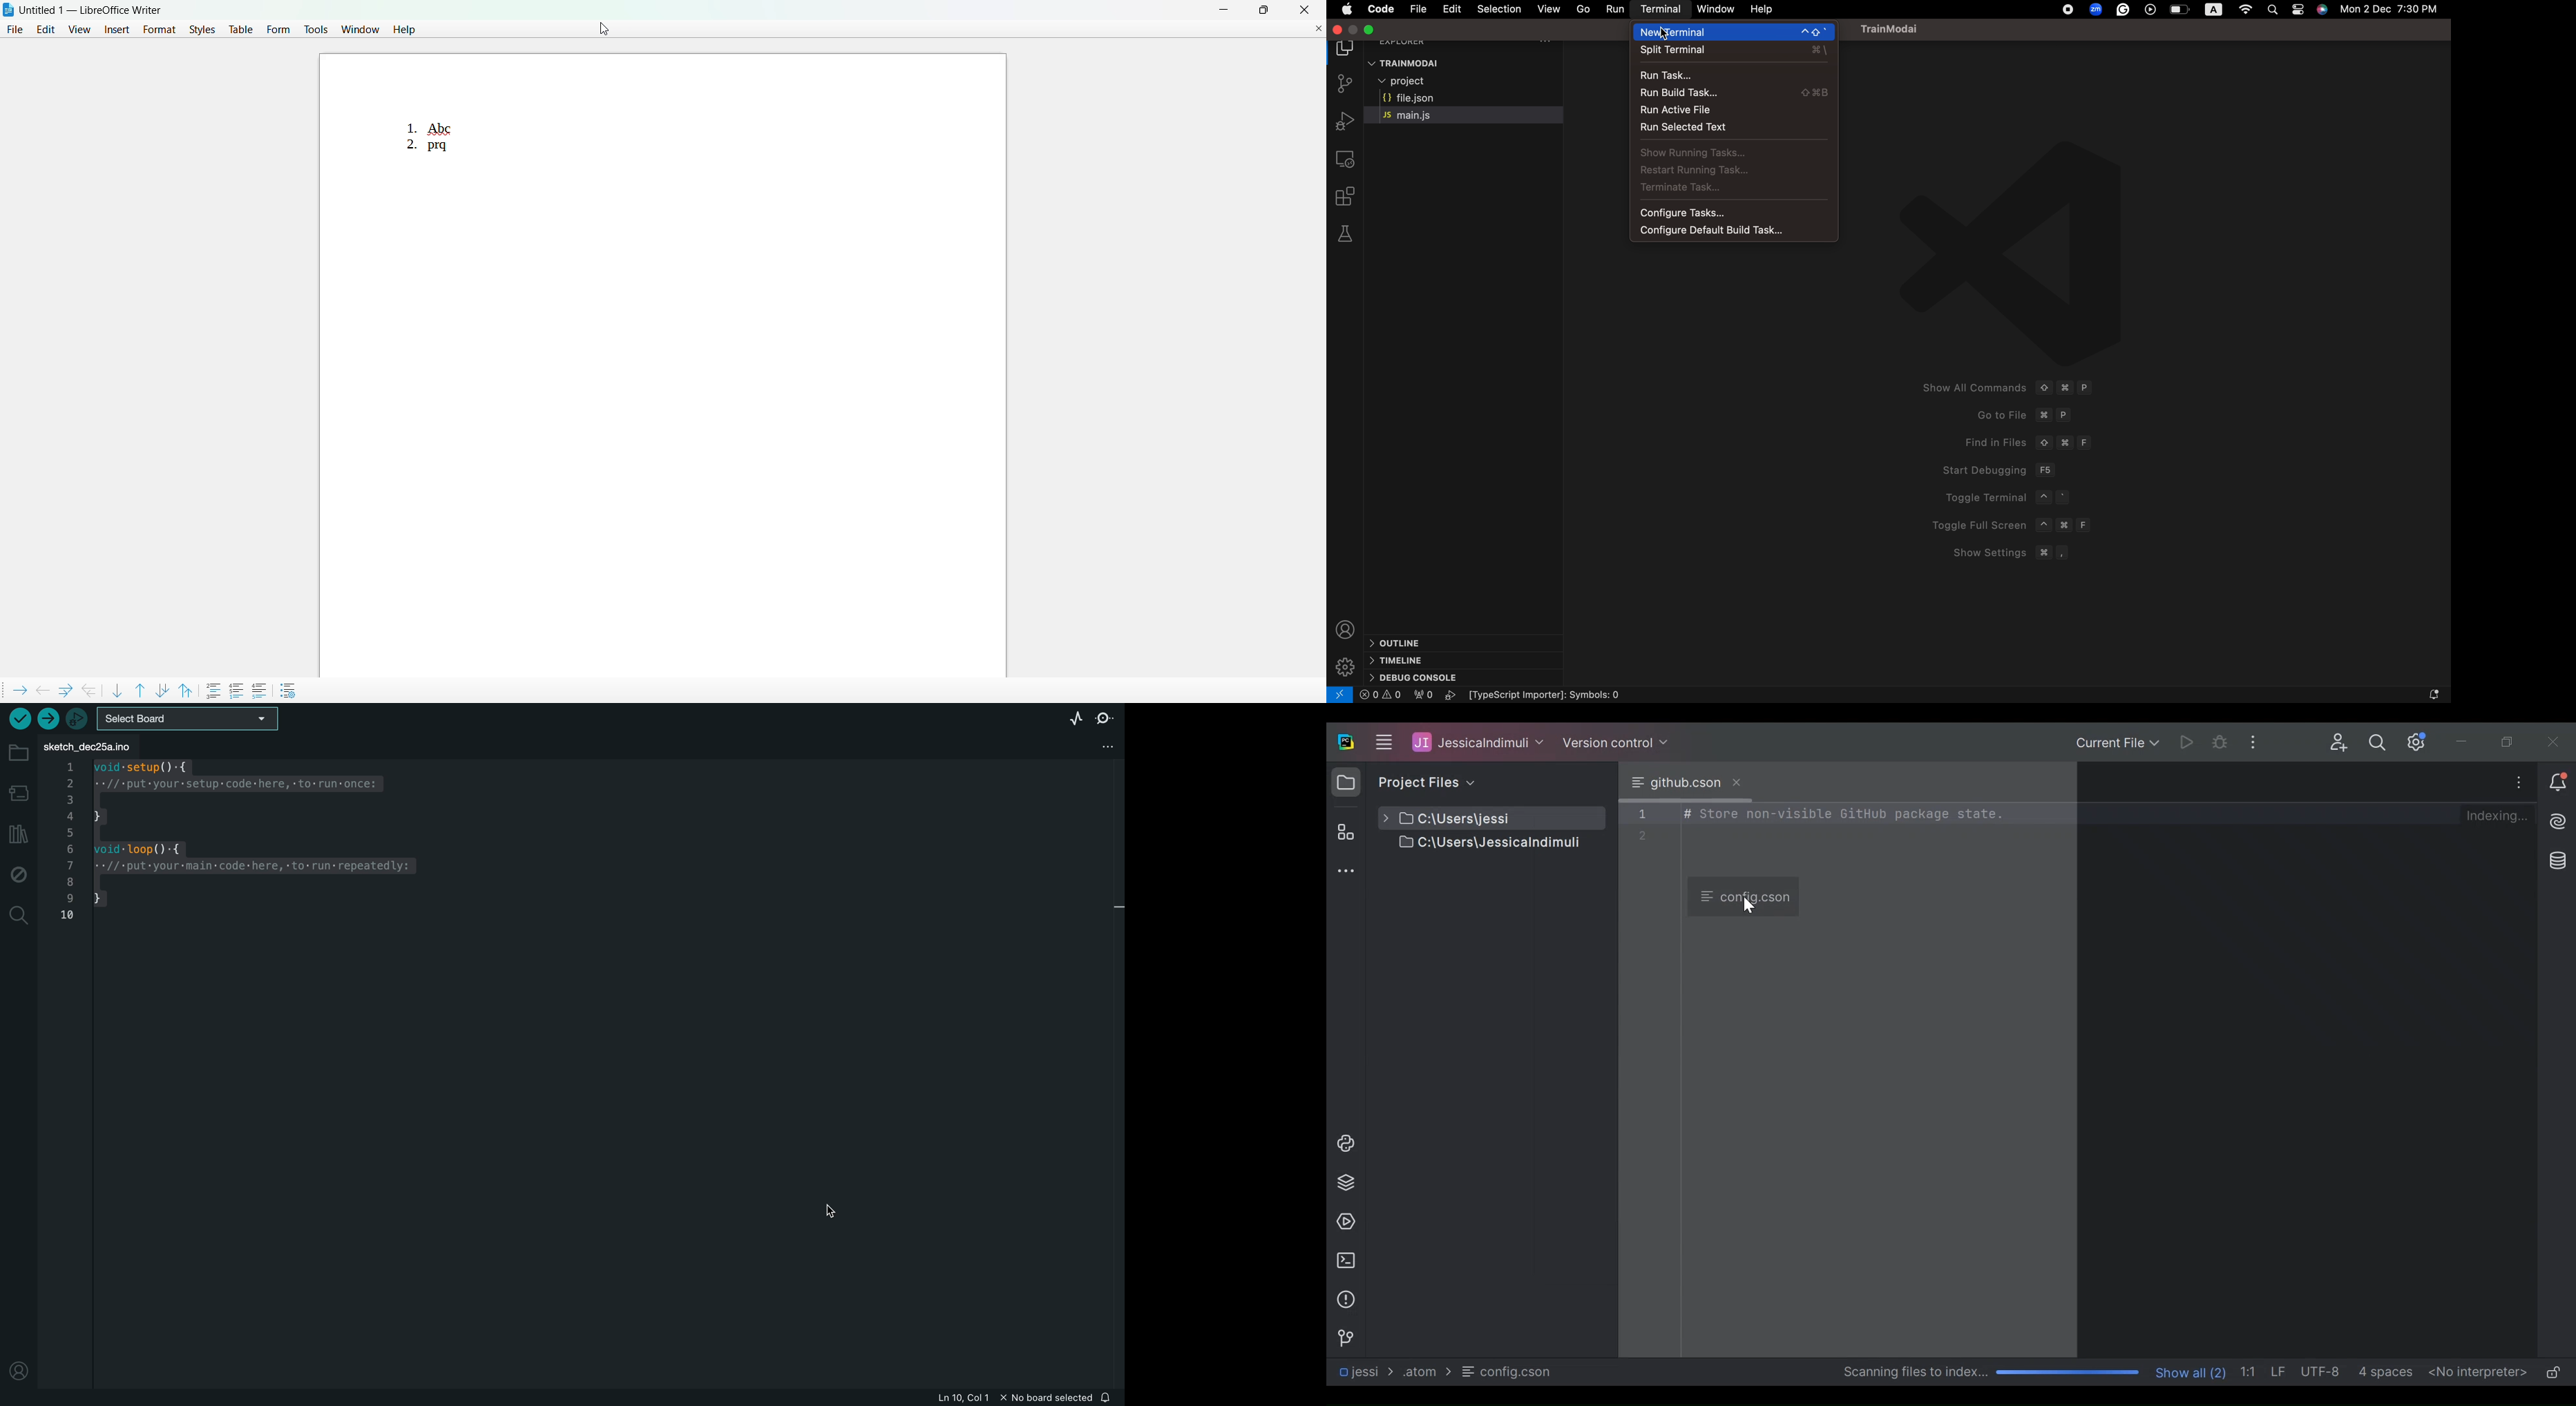  What do you see at coordinates (2397, 11) in the screenshot?
I see `Date` at bounding box center [2397, 11].